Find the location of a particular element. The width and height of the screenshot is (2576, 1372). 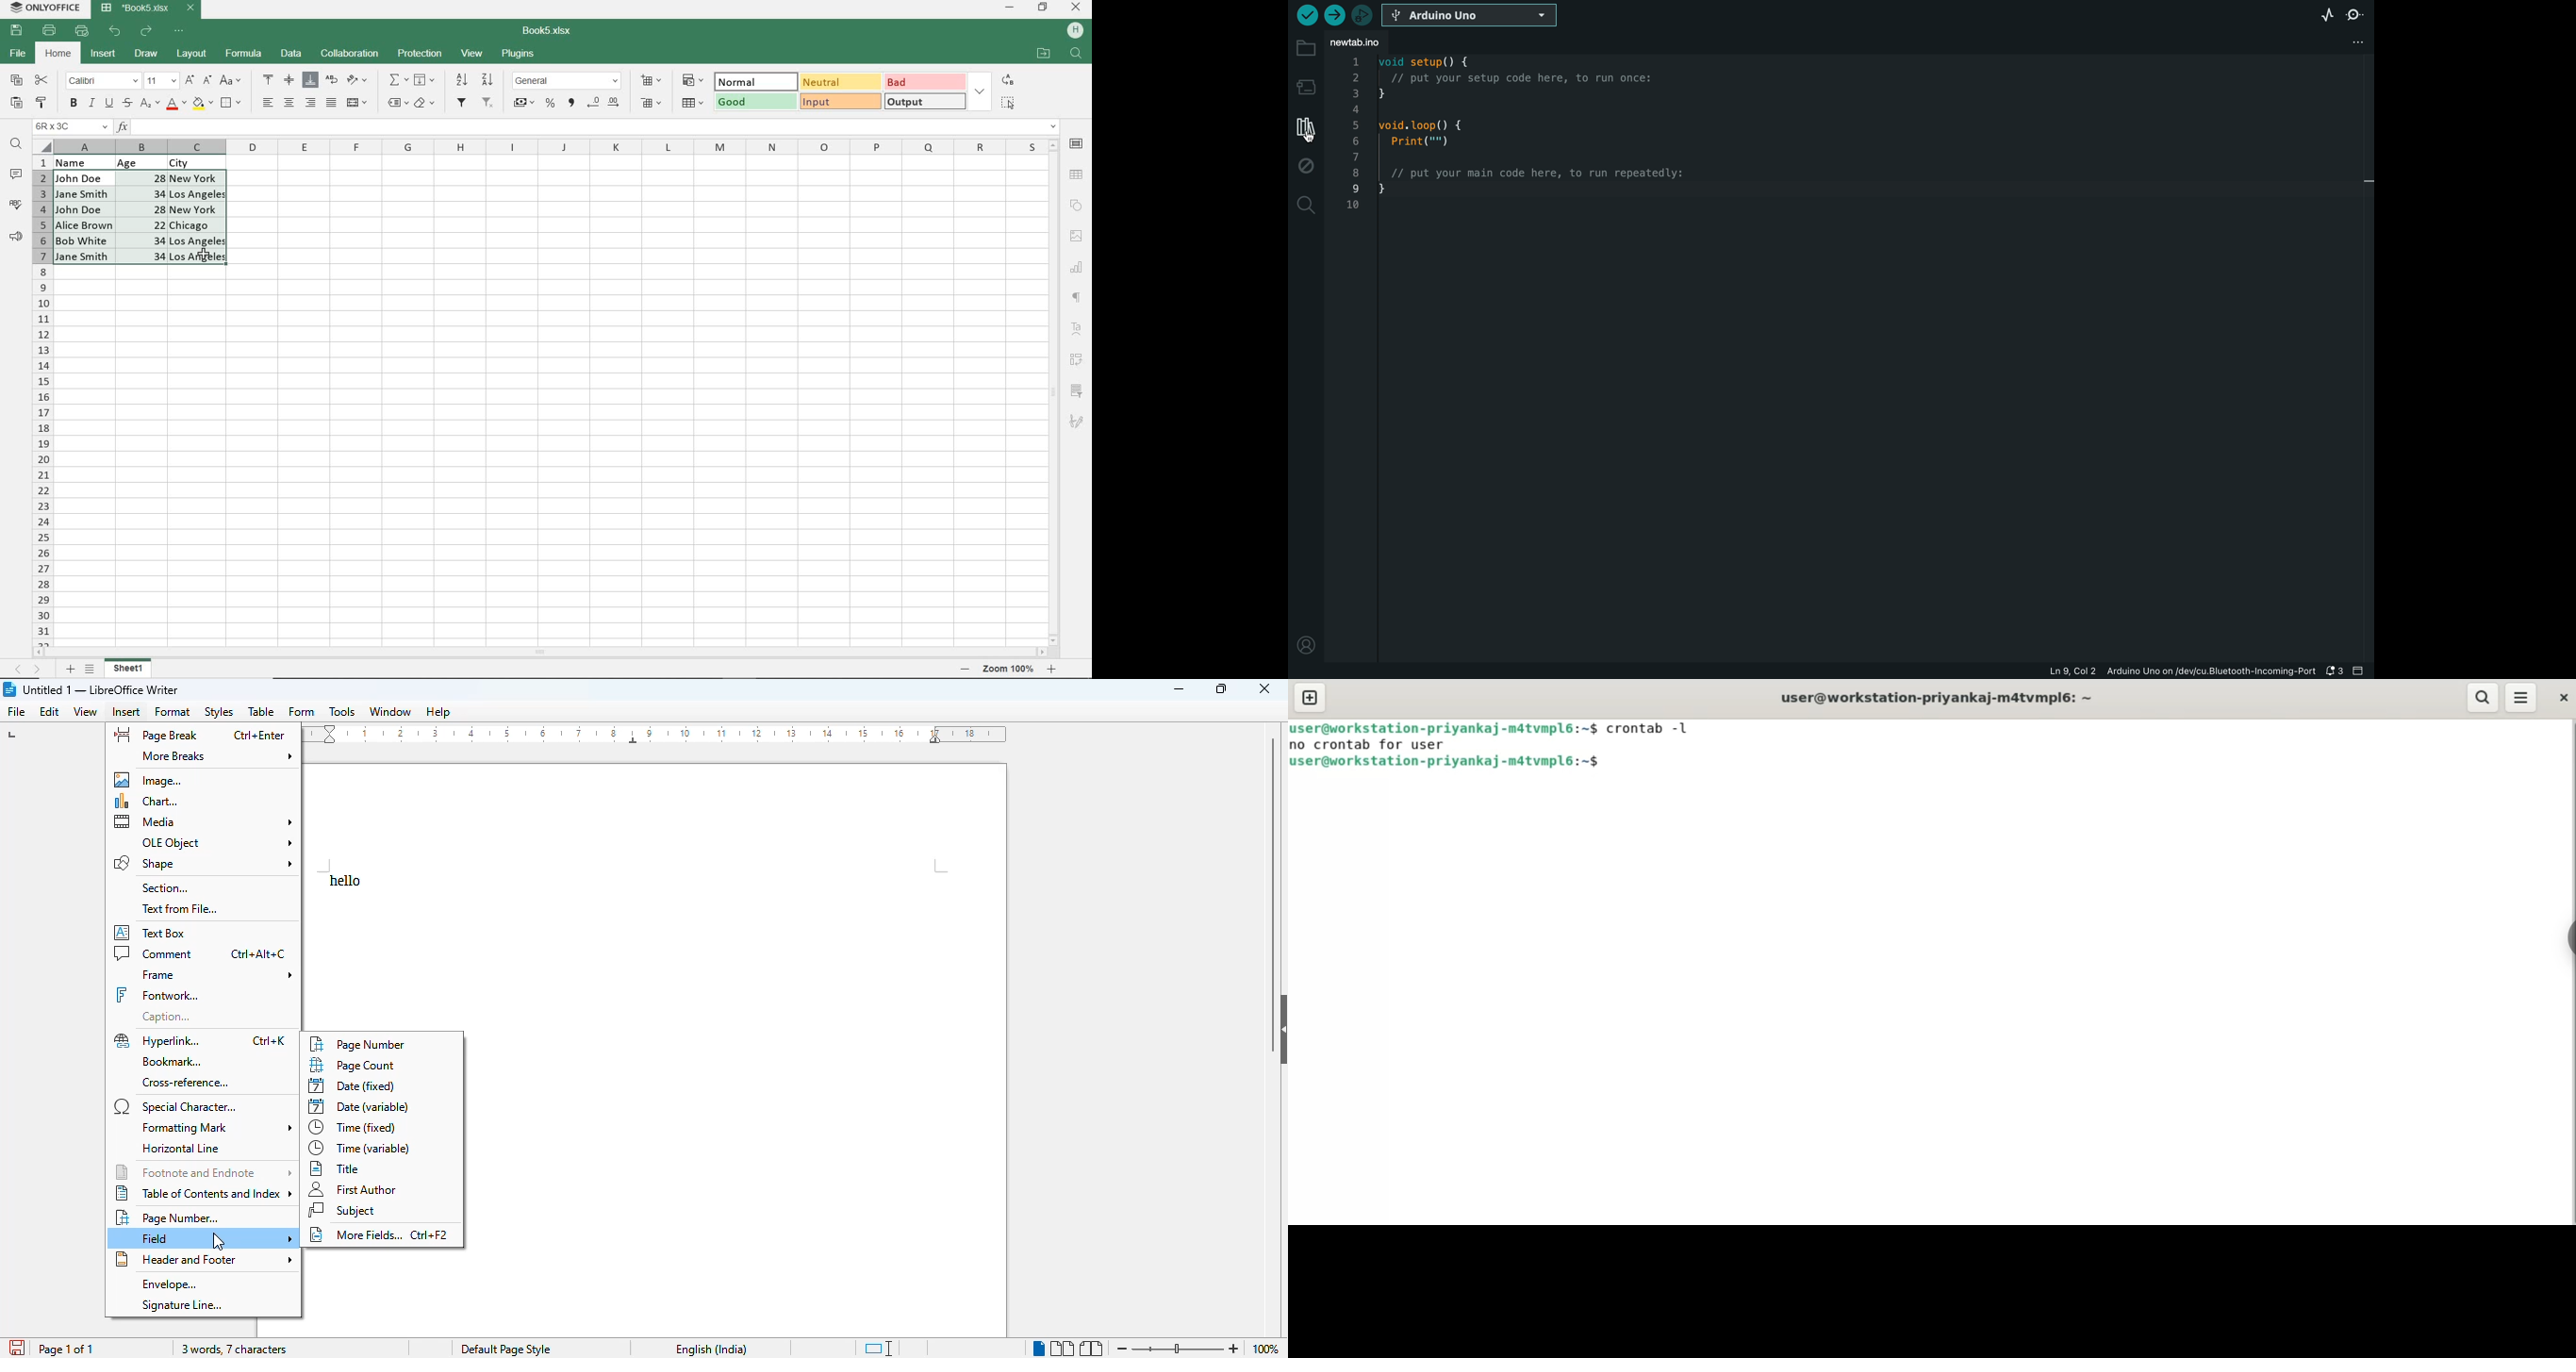

DECREMENT FONT SIZE is located at coordinates (207, 79).